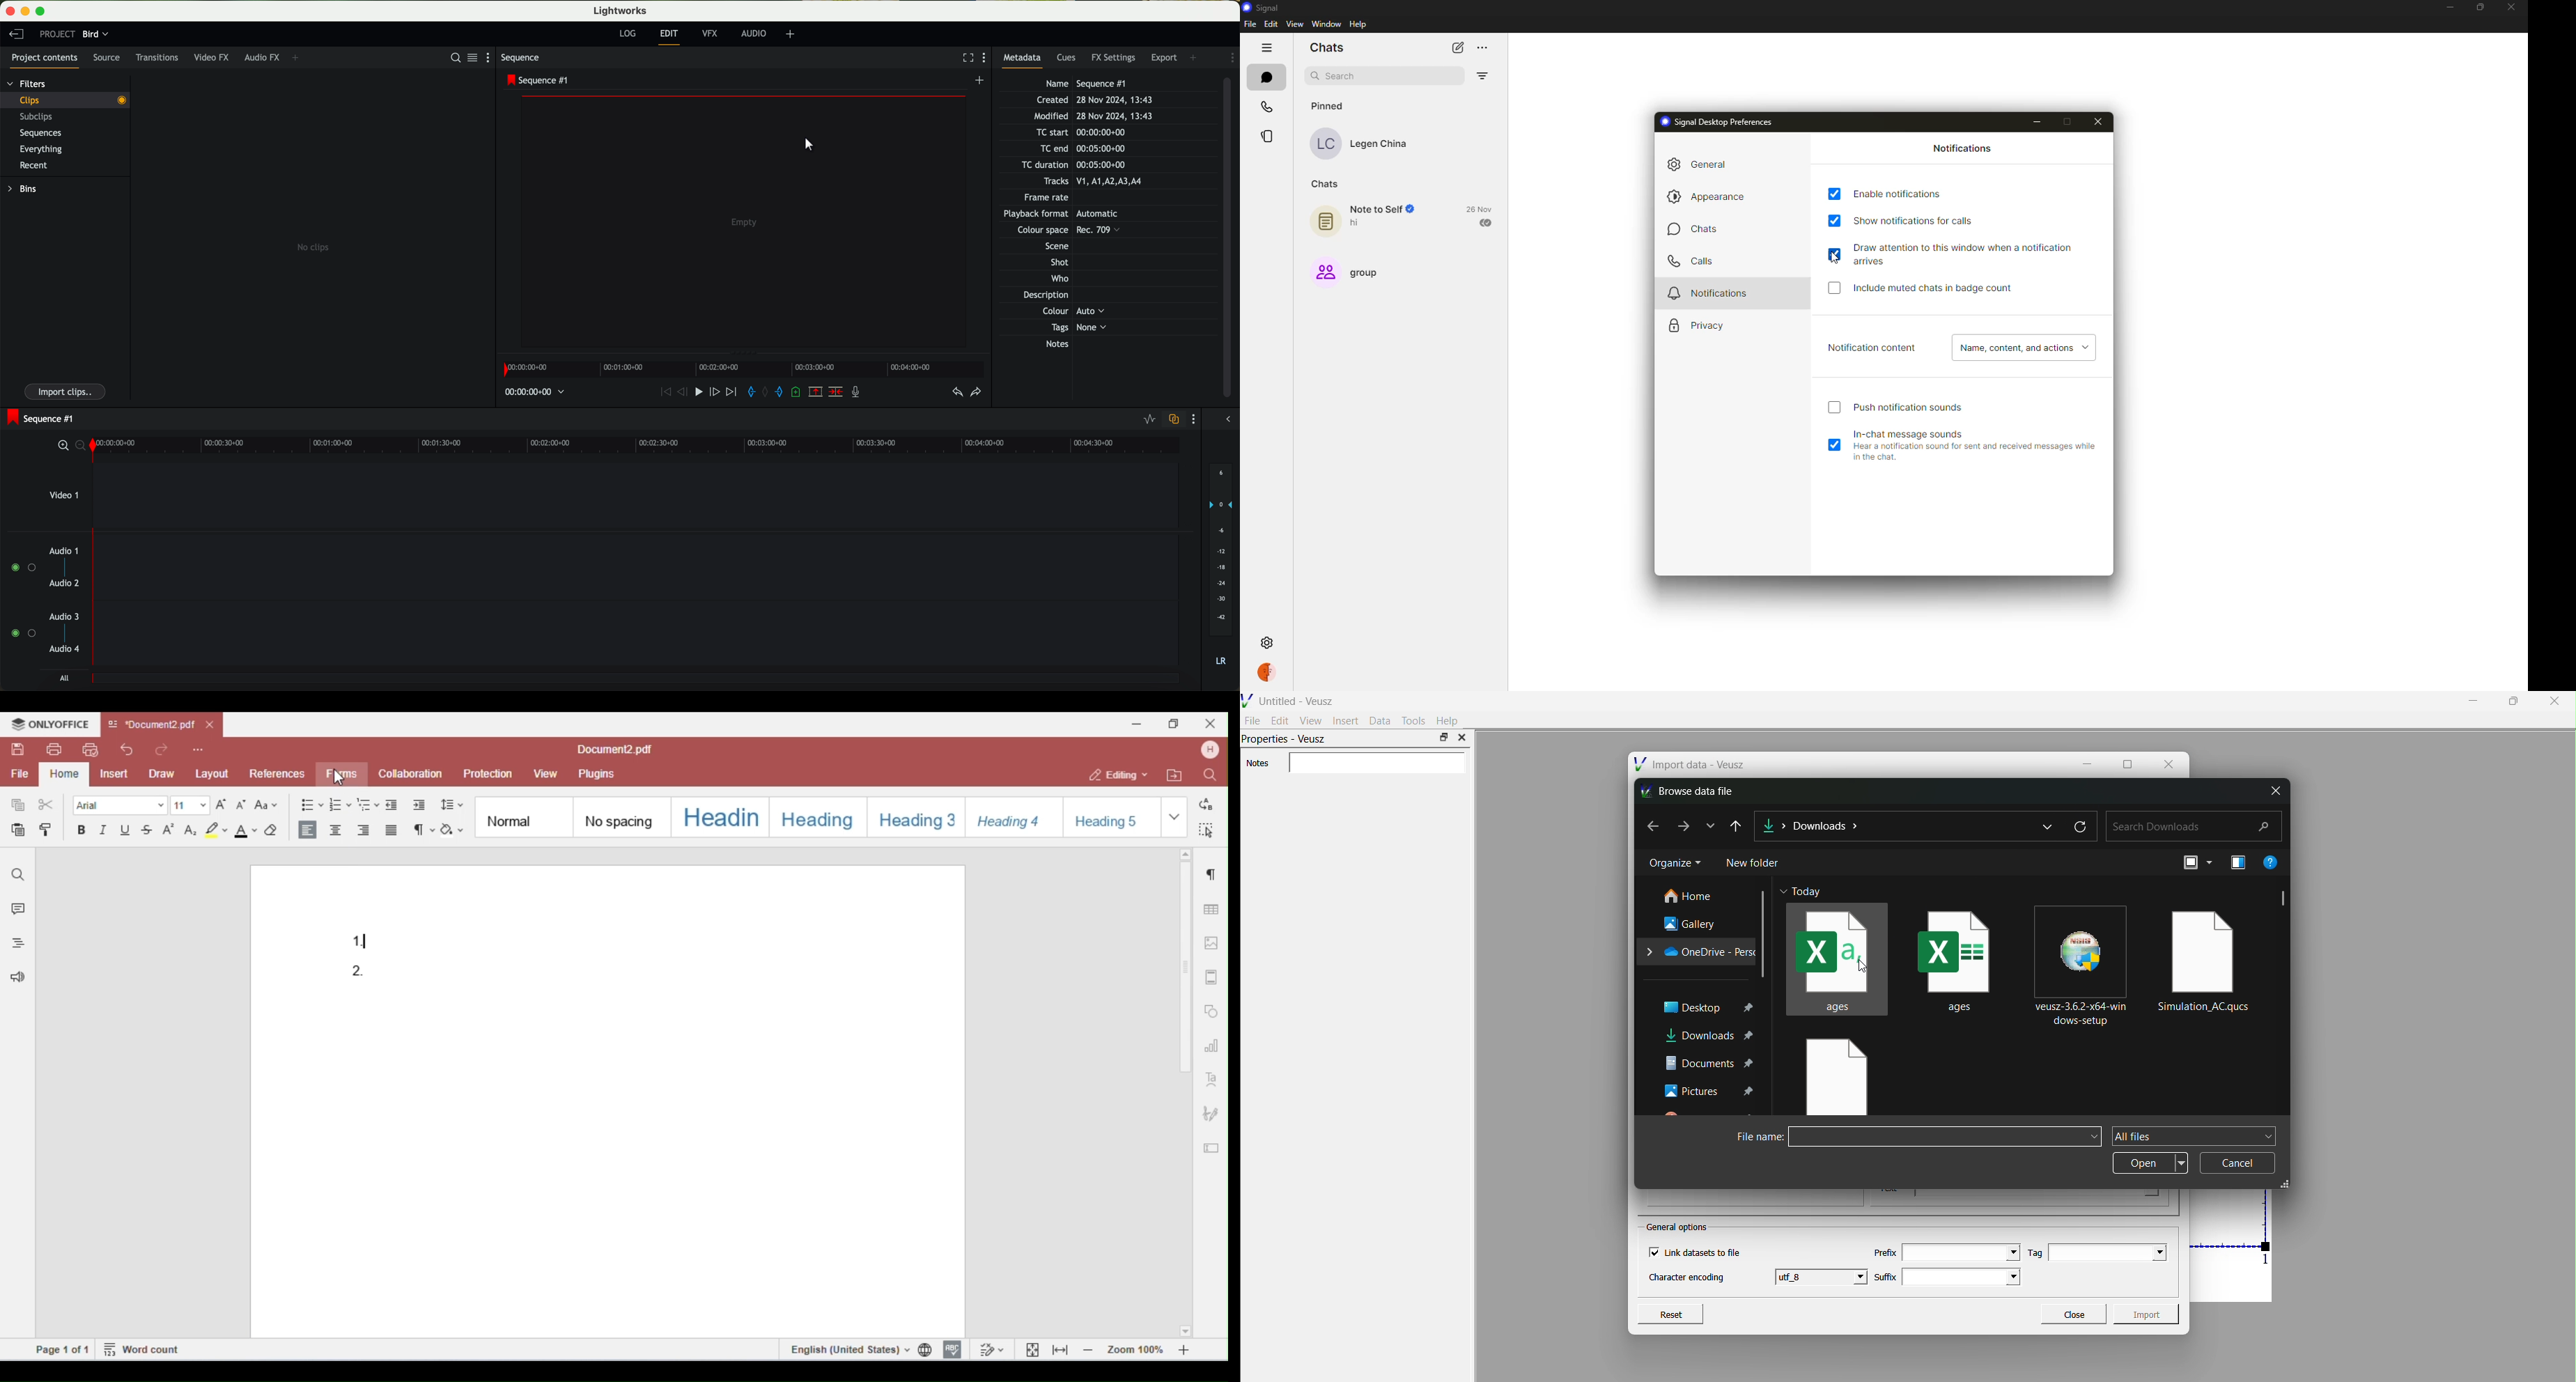 The image size is (2576, 1400). What do you see at coordinates (1346, 720) in the screenshot?
I see `Insert` at bounding box center [1346, 720].